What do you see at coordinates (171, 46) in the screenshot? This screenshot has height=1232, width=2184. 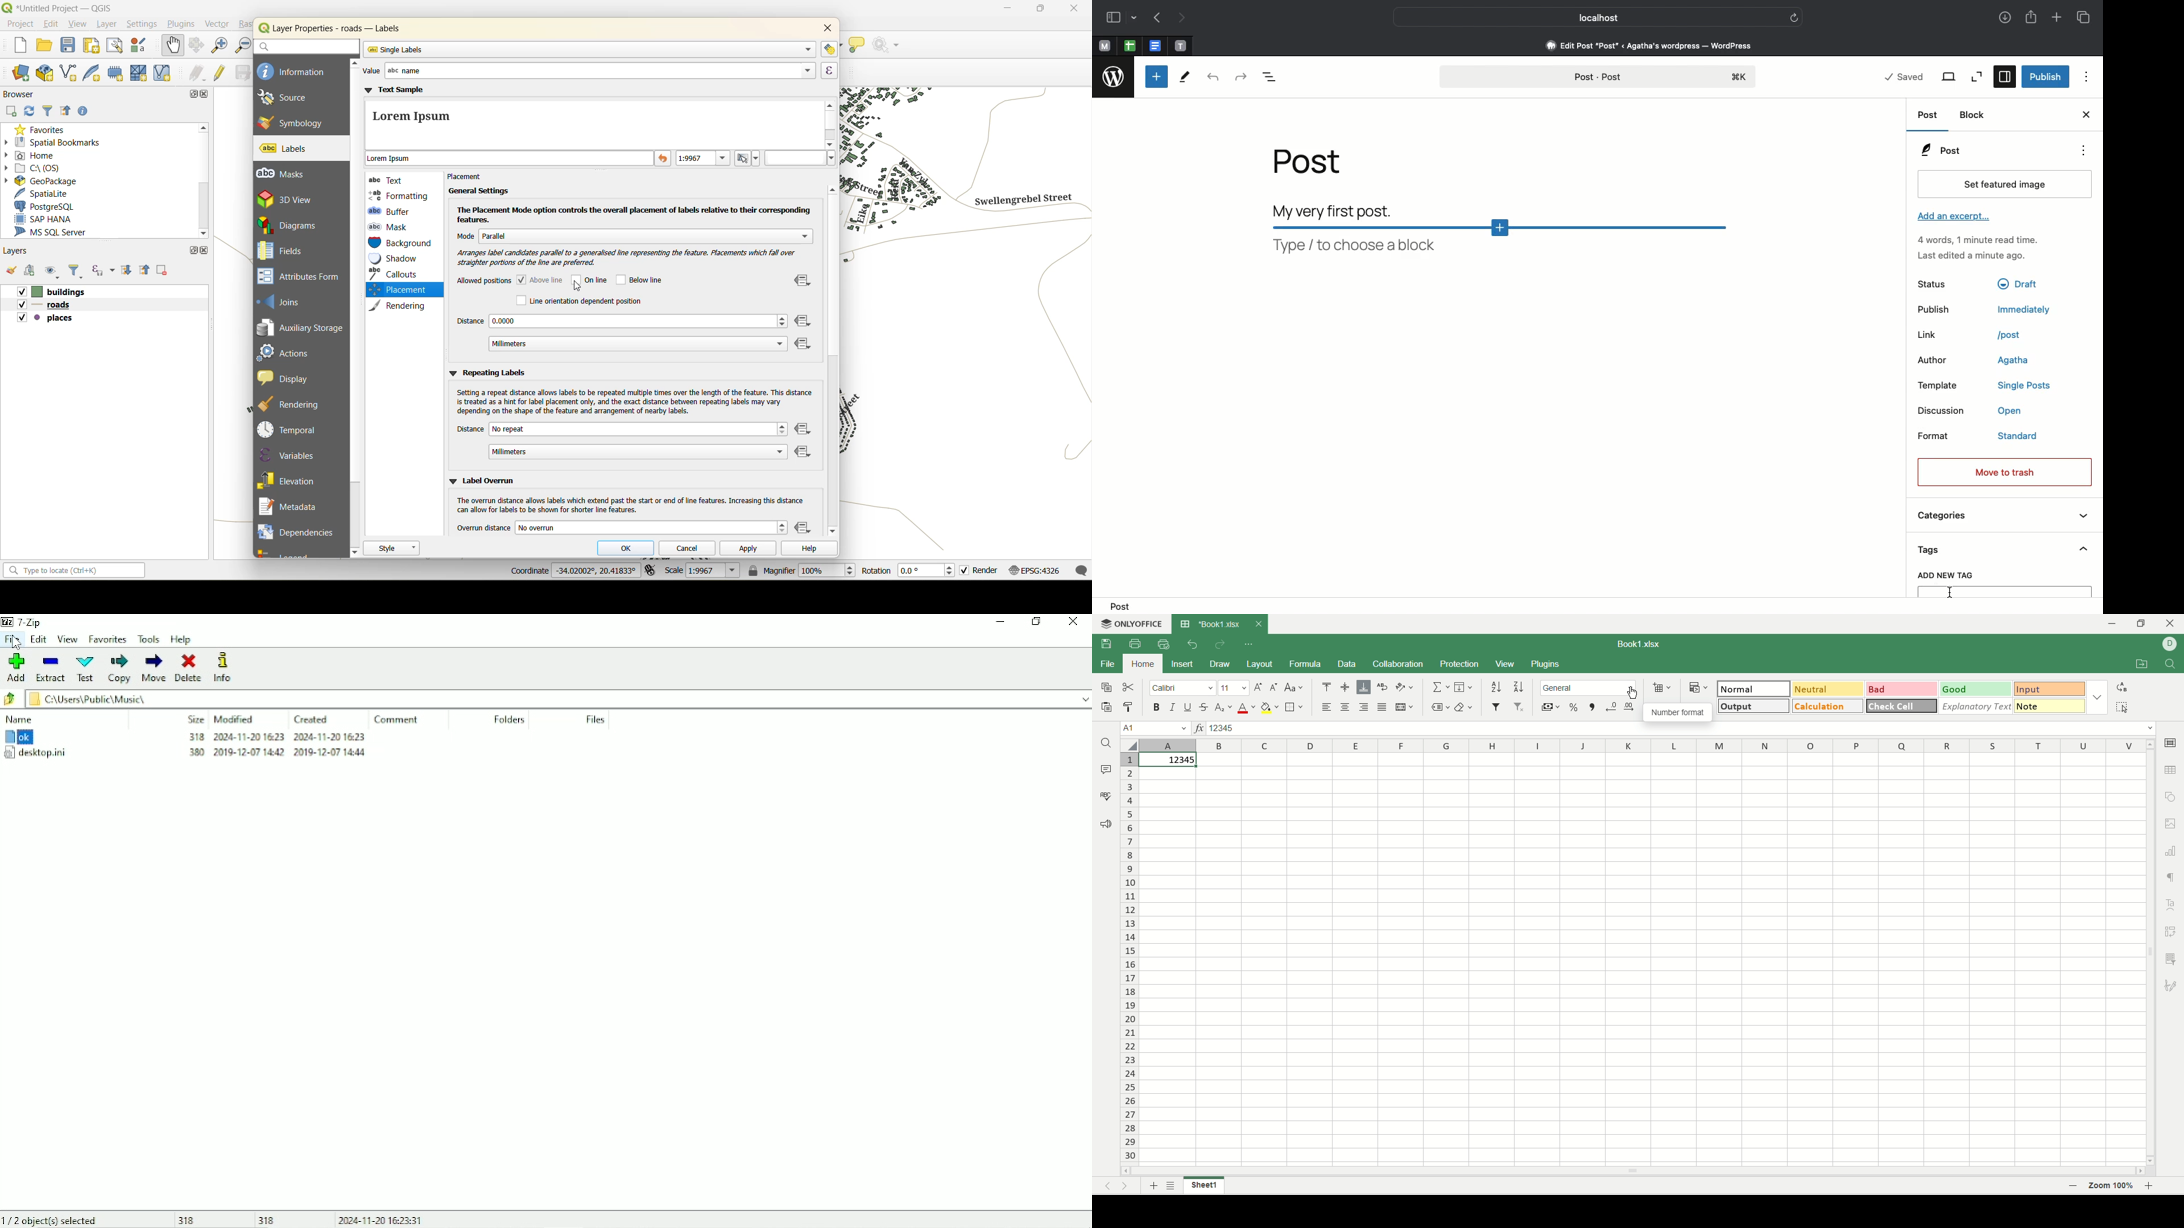 I see `pan map` at bounding box center [171, 46].